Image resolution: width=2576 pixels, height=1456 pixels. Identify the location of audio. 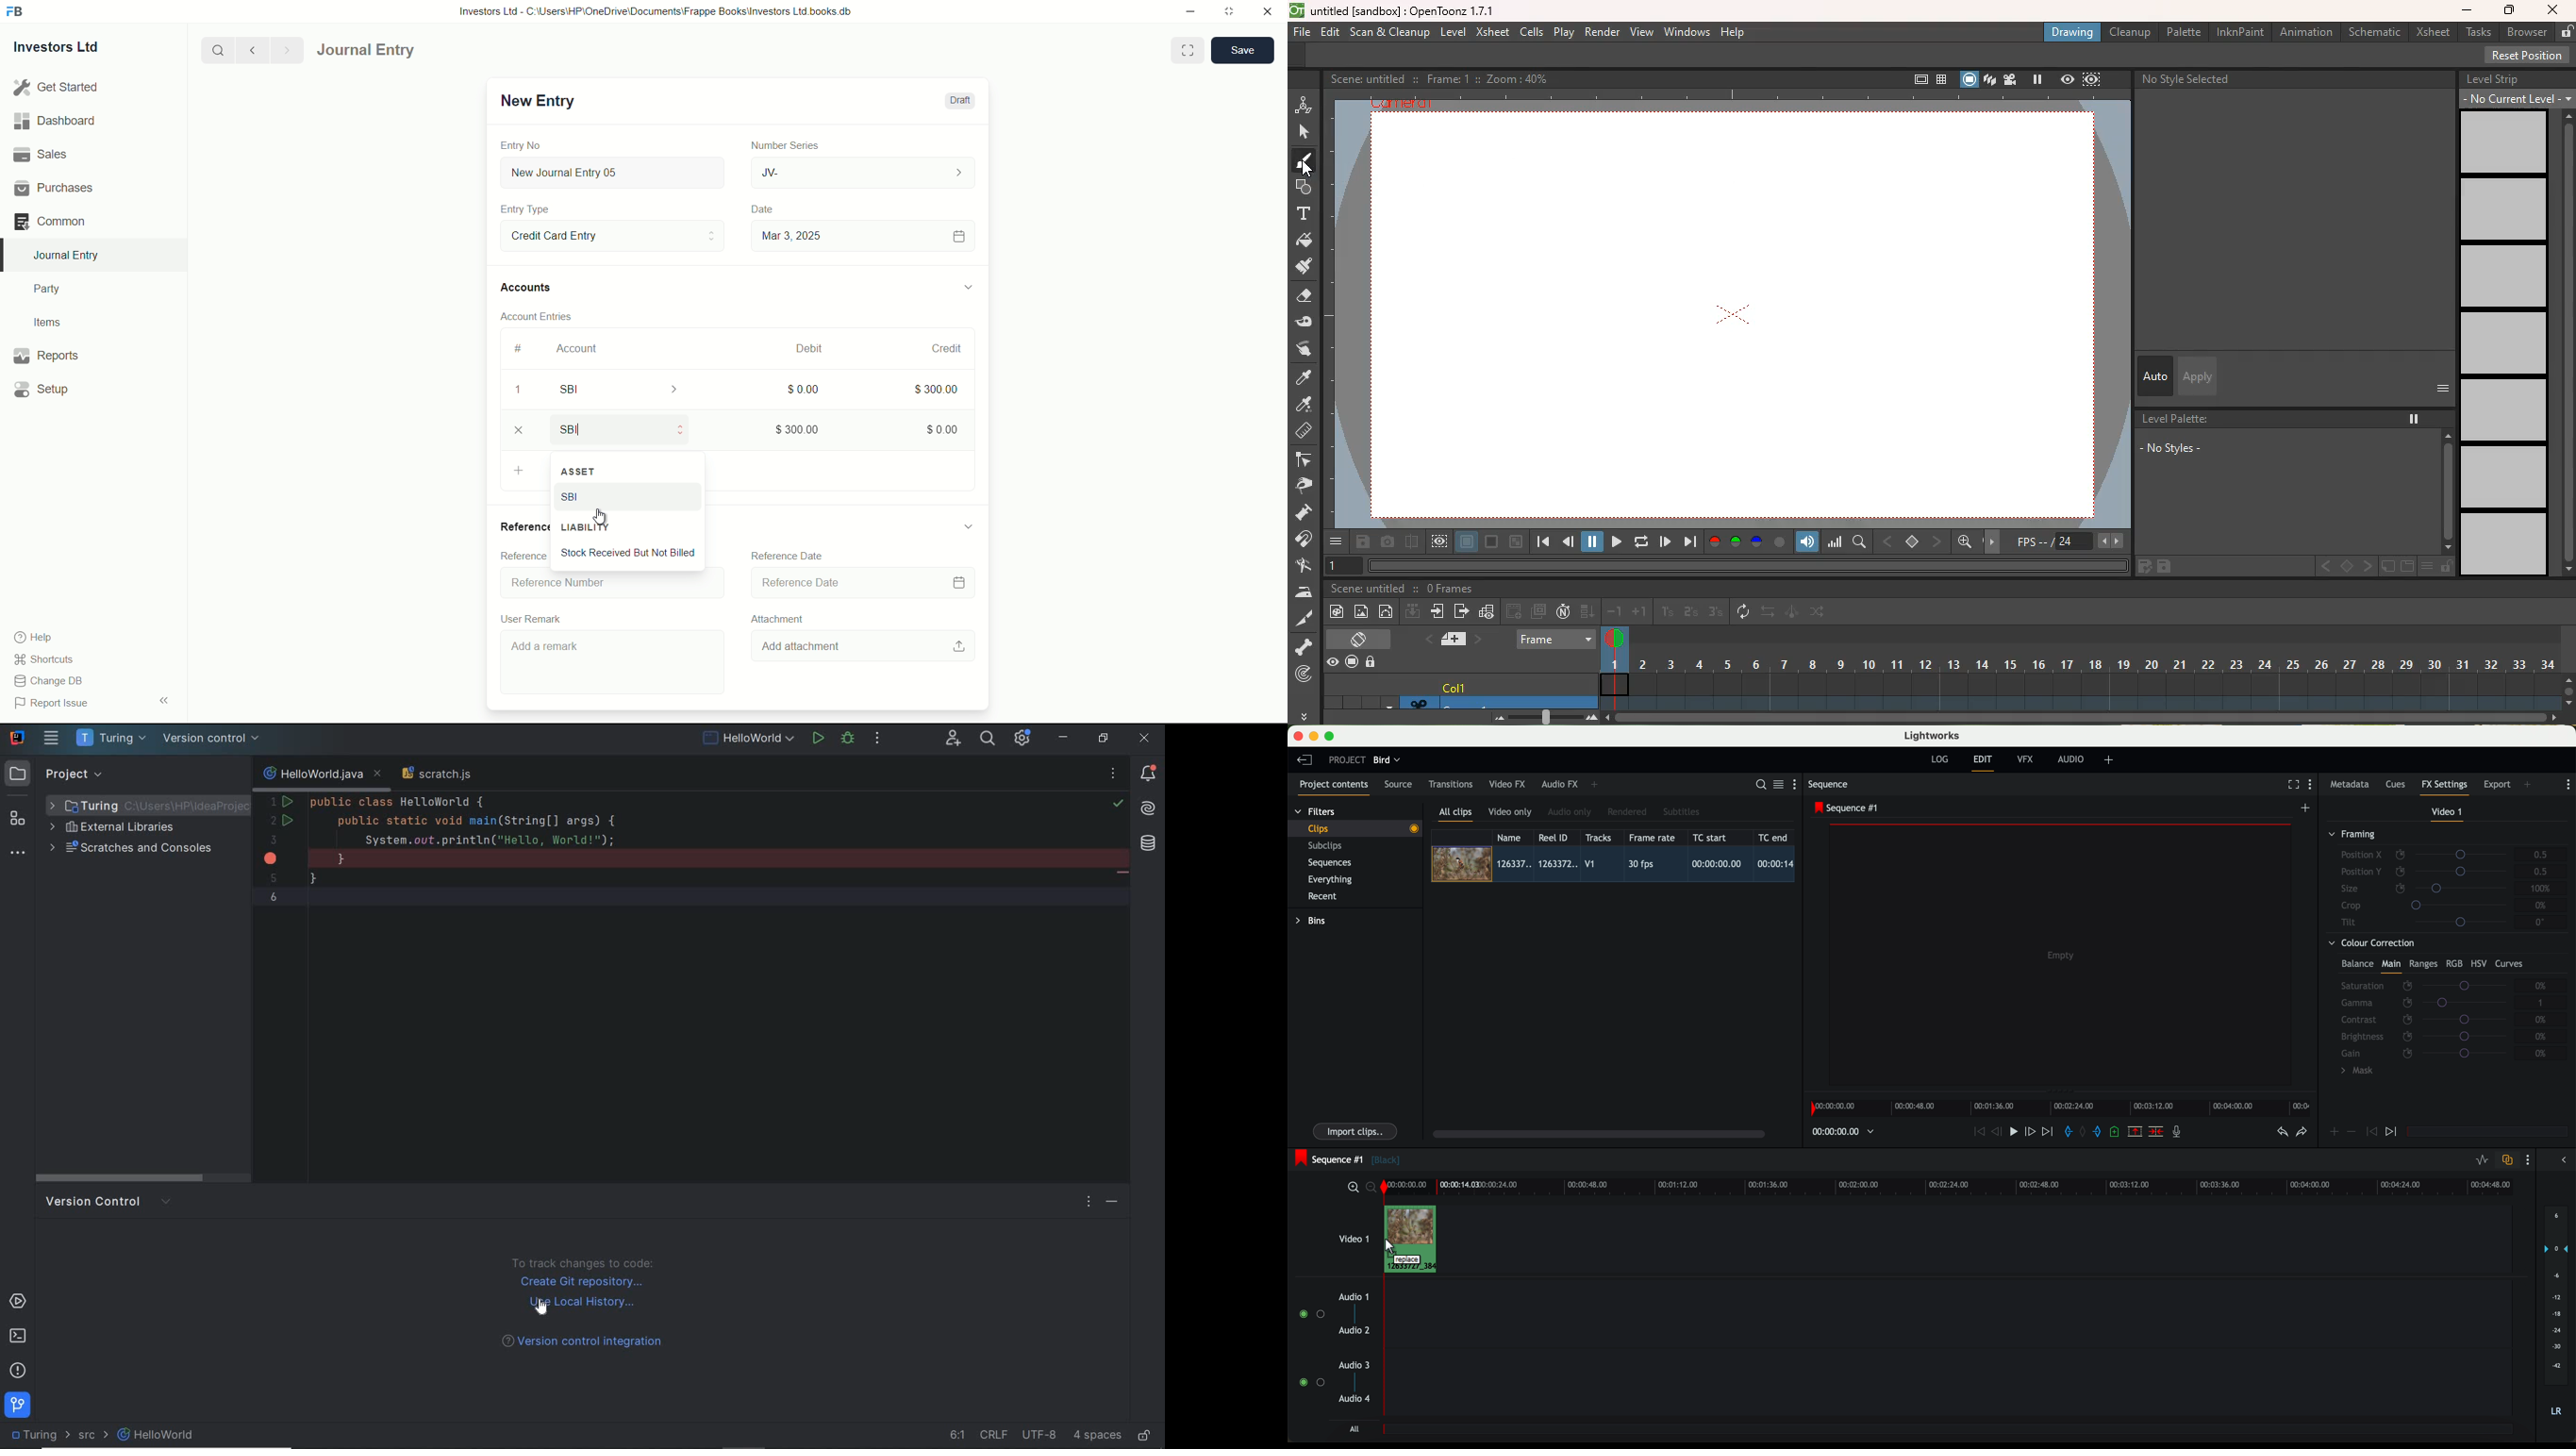
(2071, 759).